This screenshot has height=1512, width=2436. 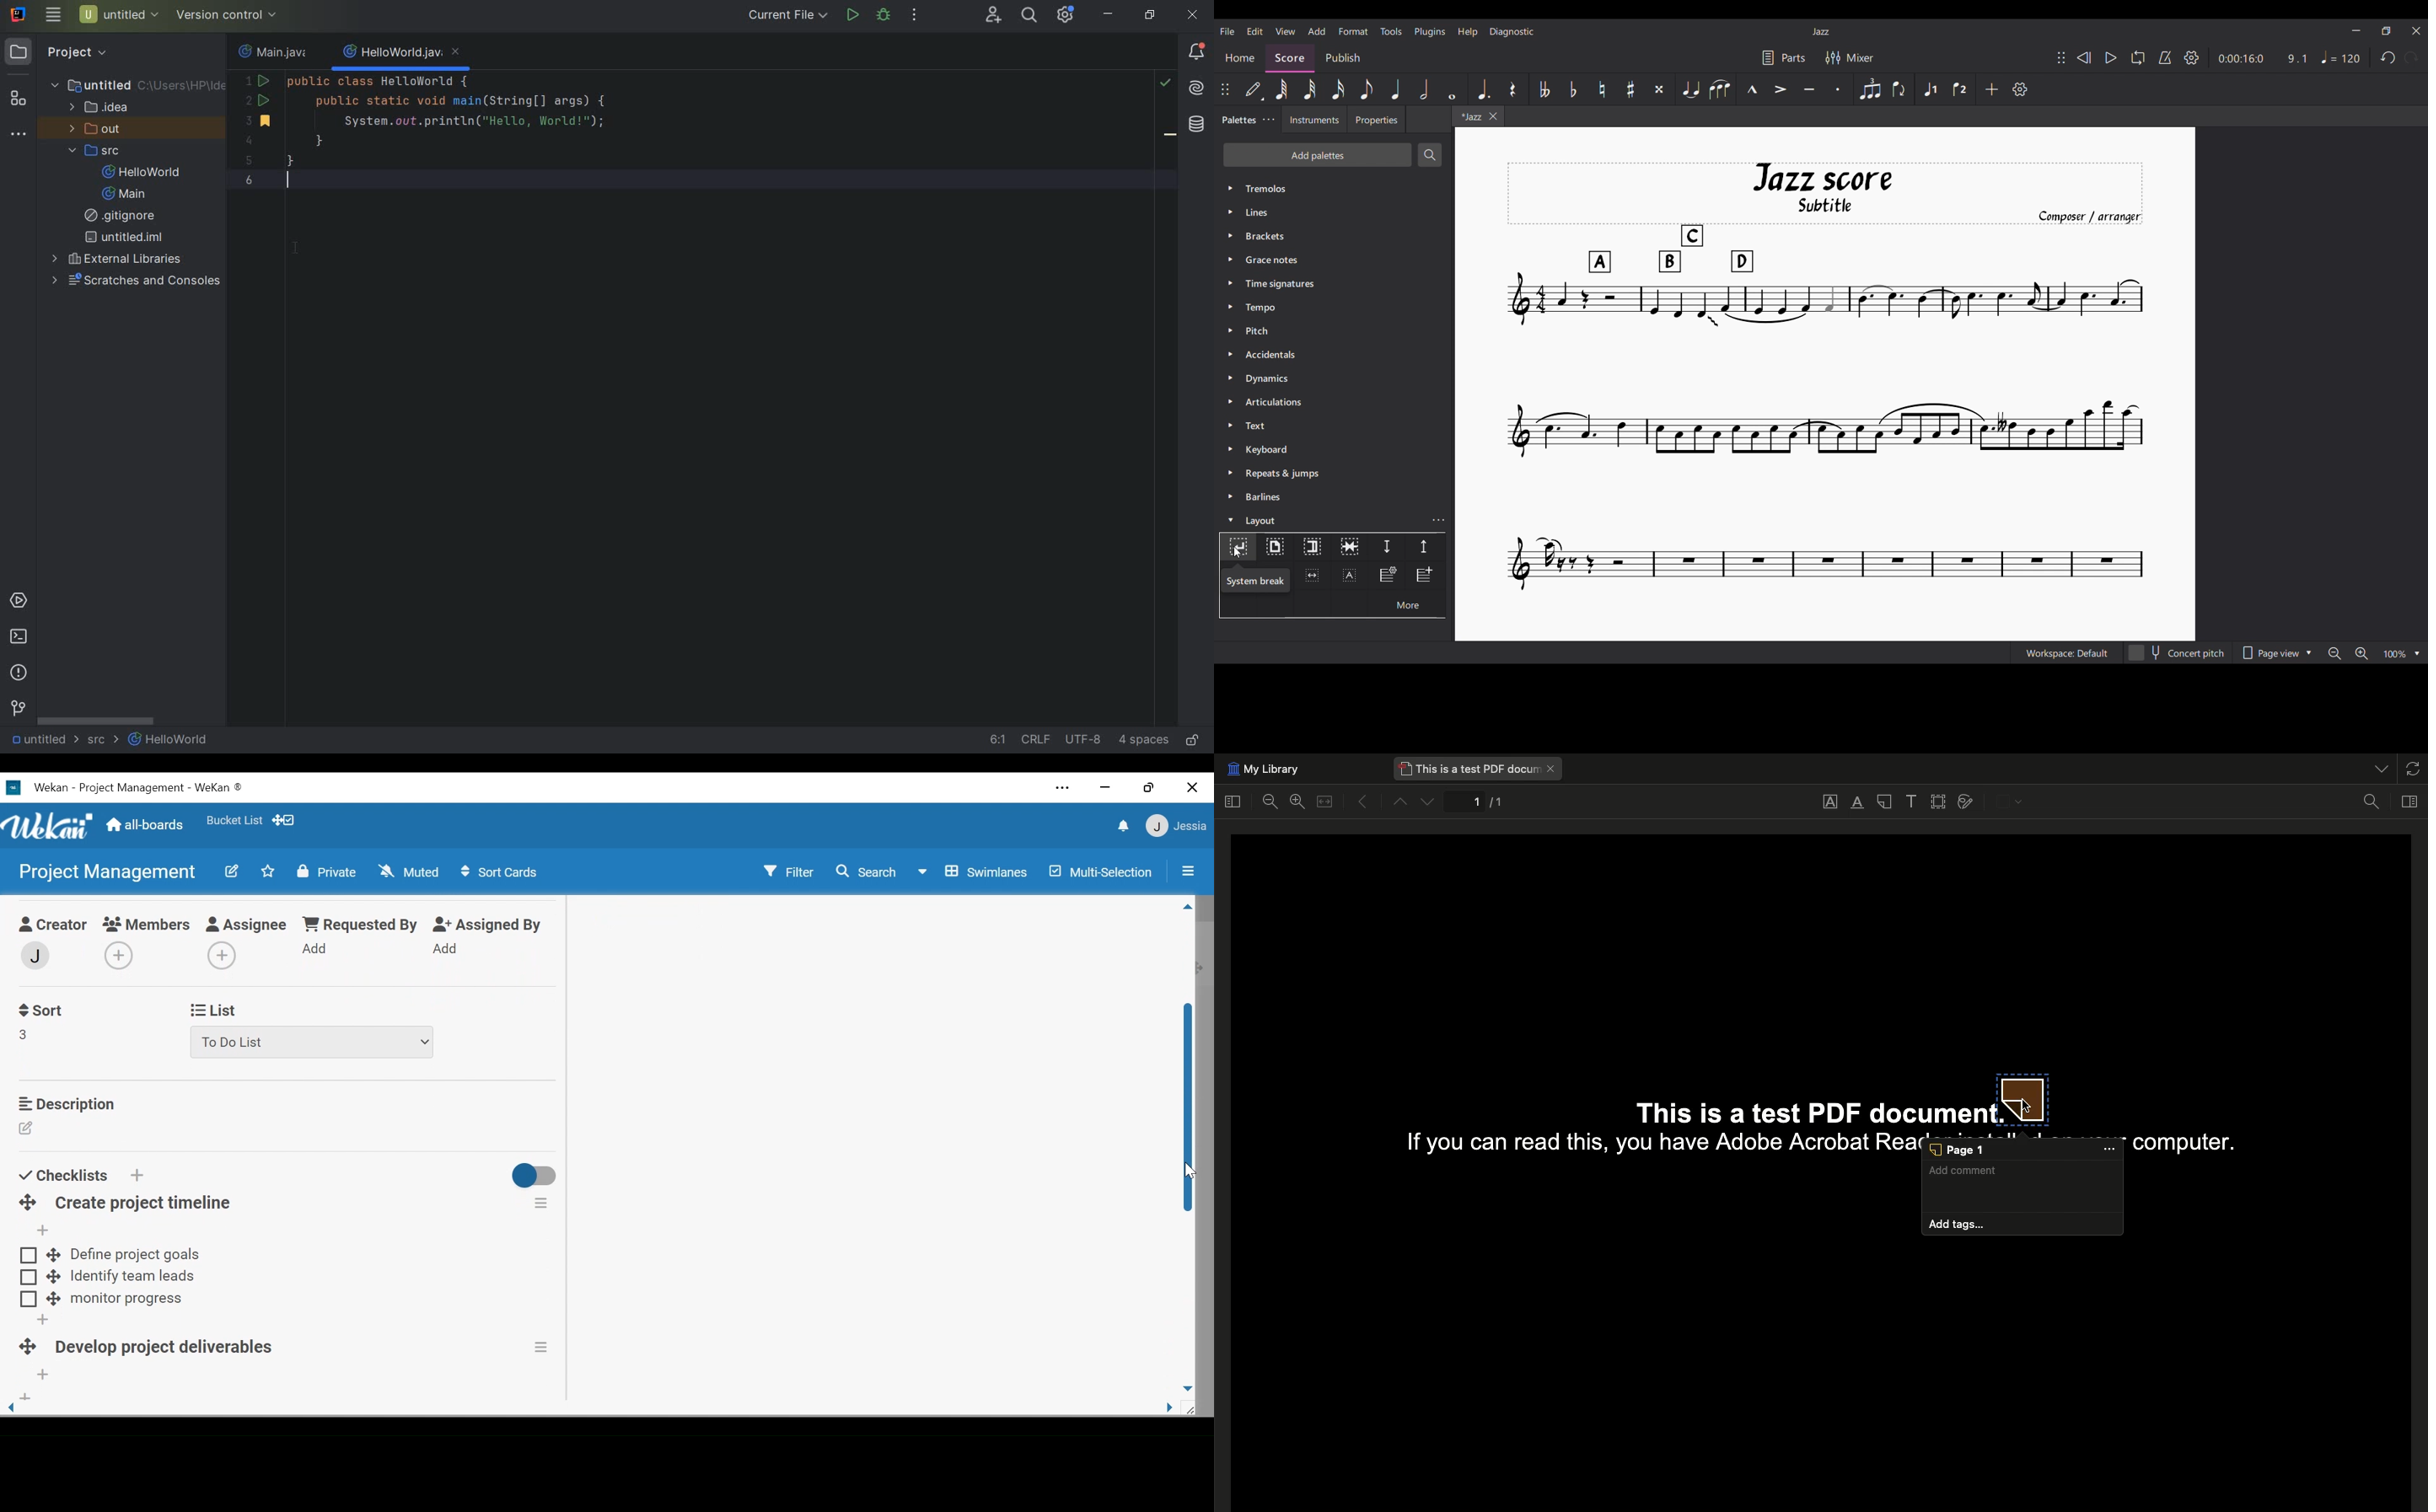 I want to click on services, so click(x=19, y=602).